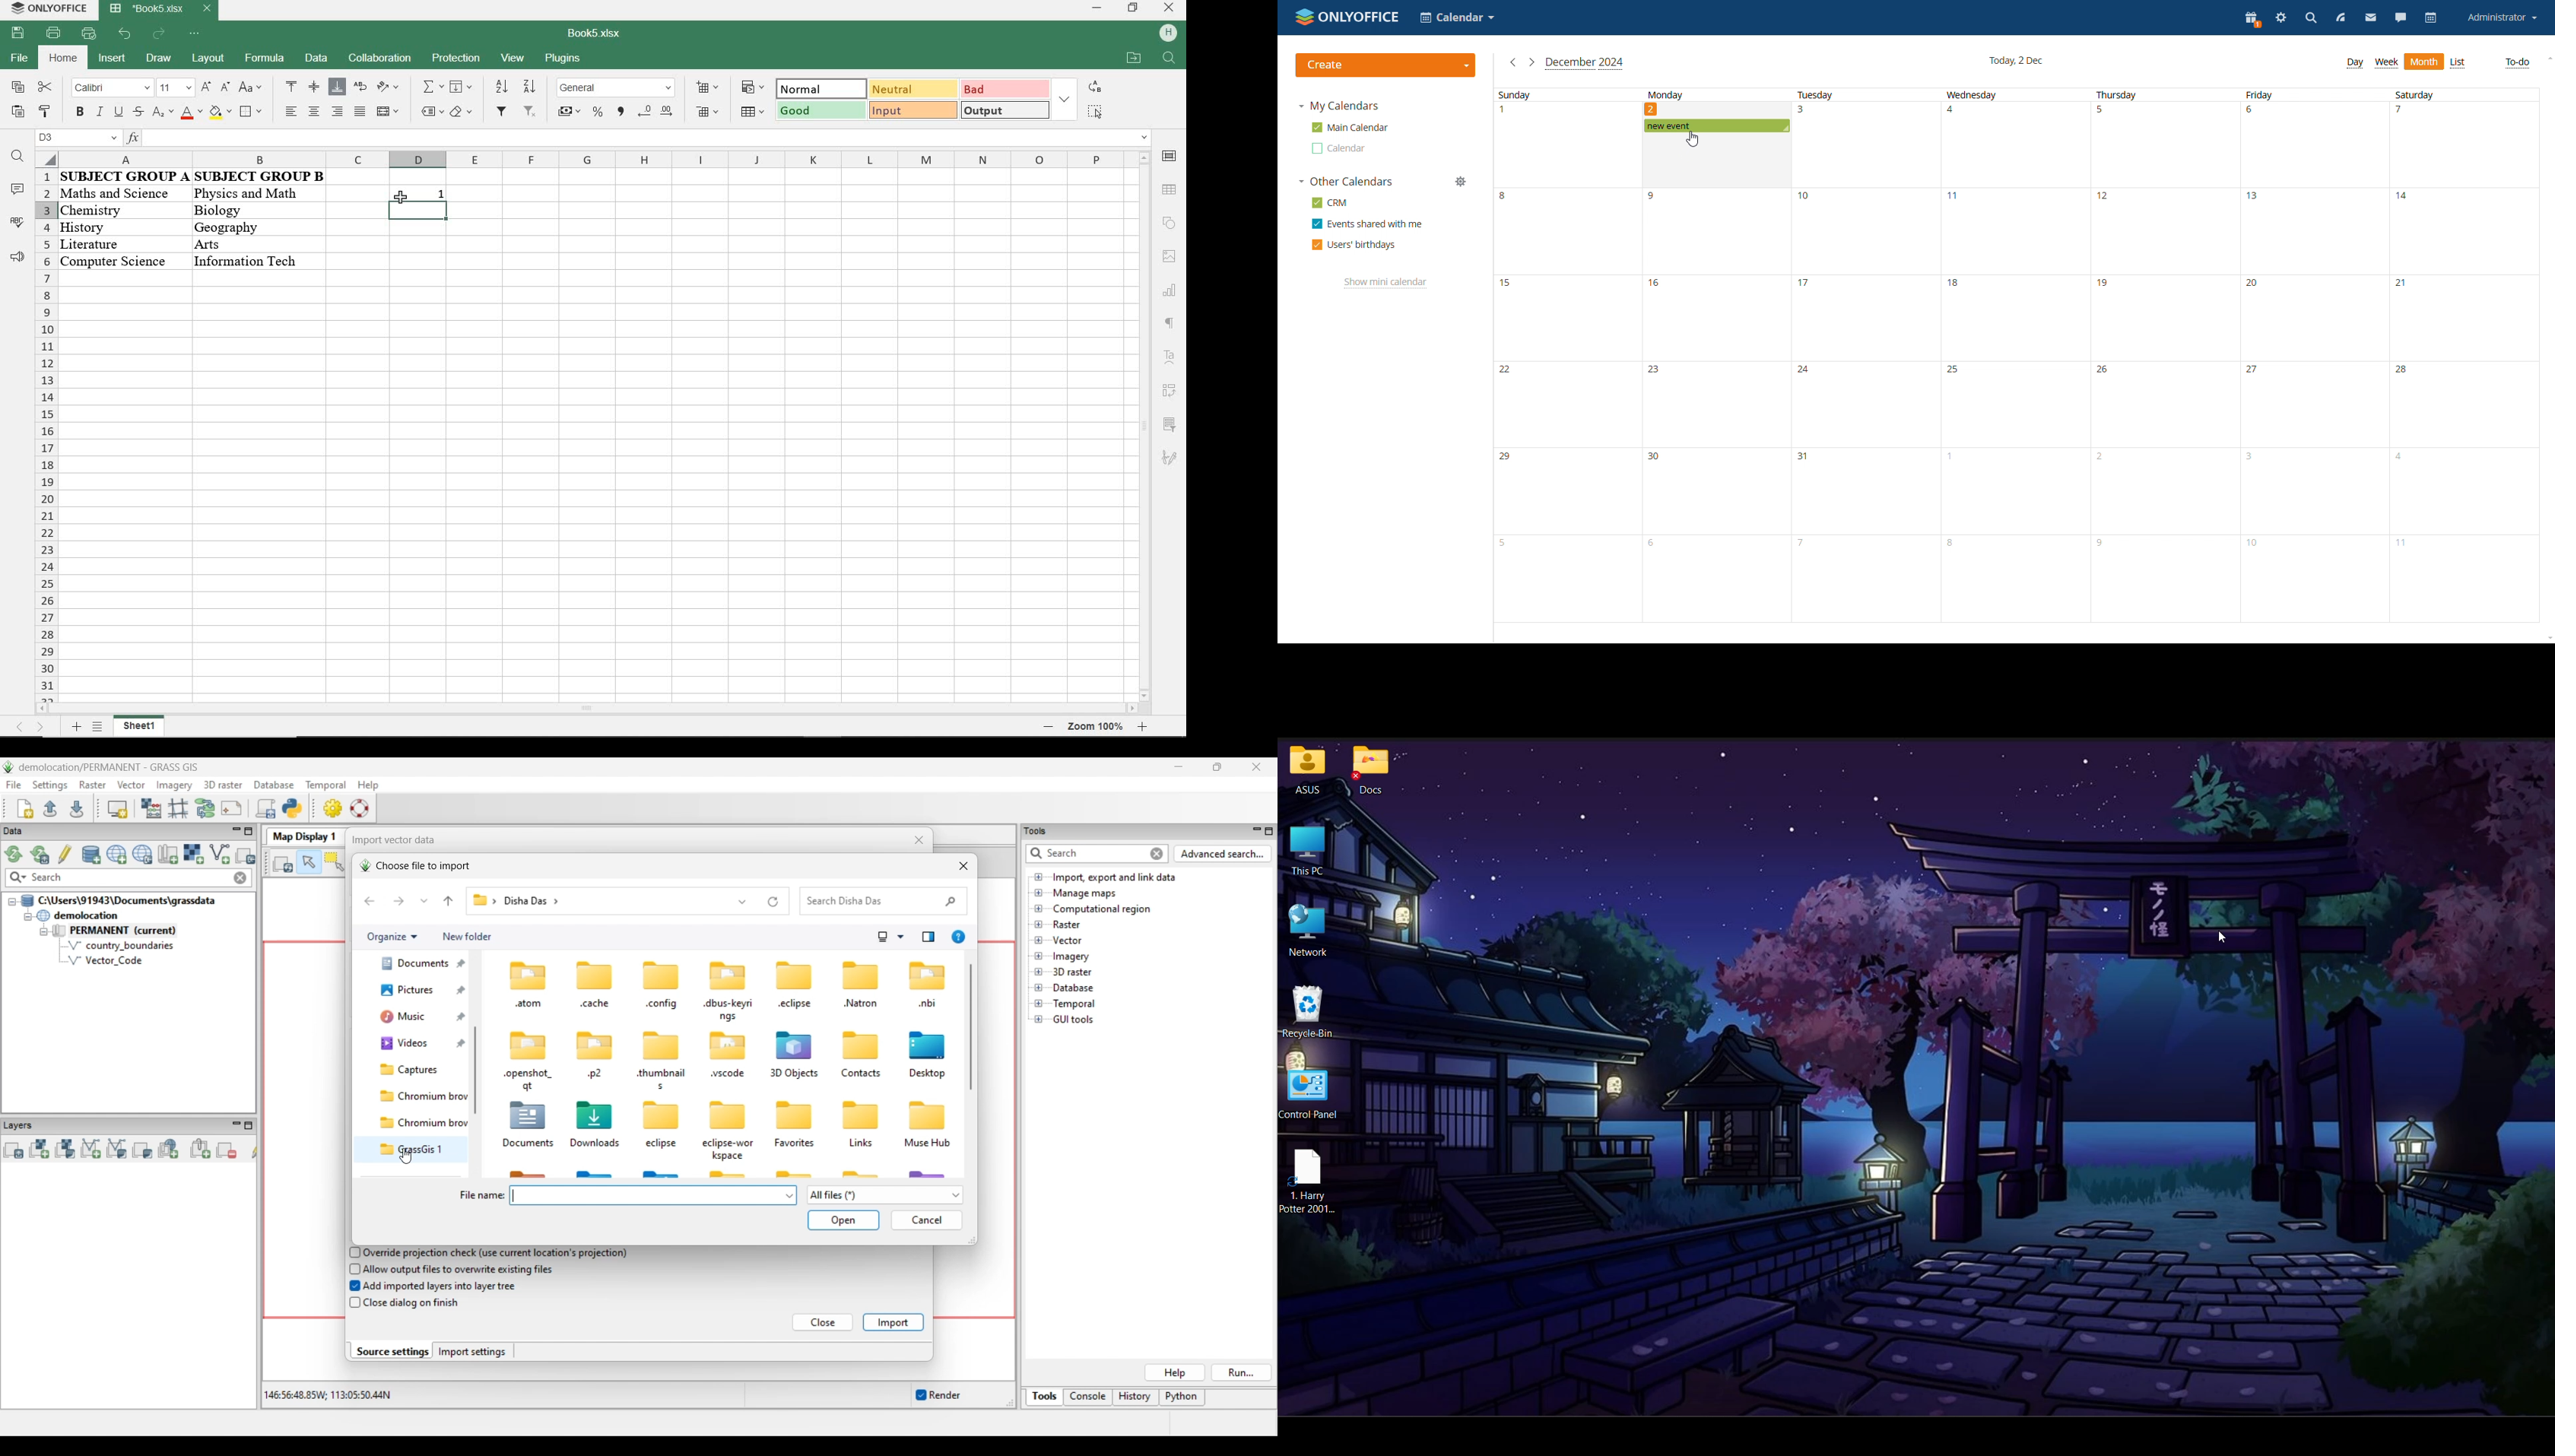 Image resolution: width=2576 pixels, height=1456 pixels. Describe the element at coordinates (1345, 182) in the screenshot. I see `other calendars` at that location.